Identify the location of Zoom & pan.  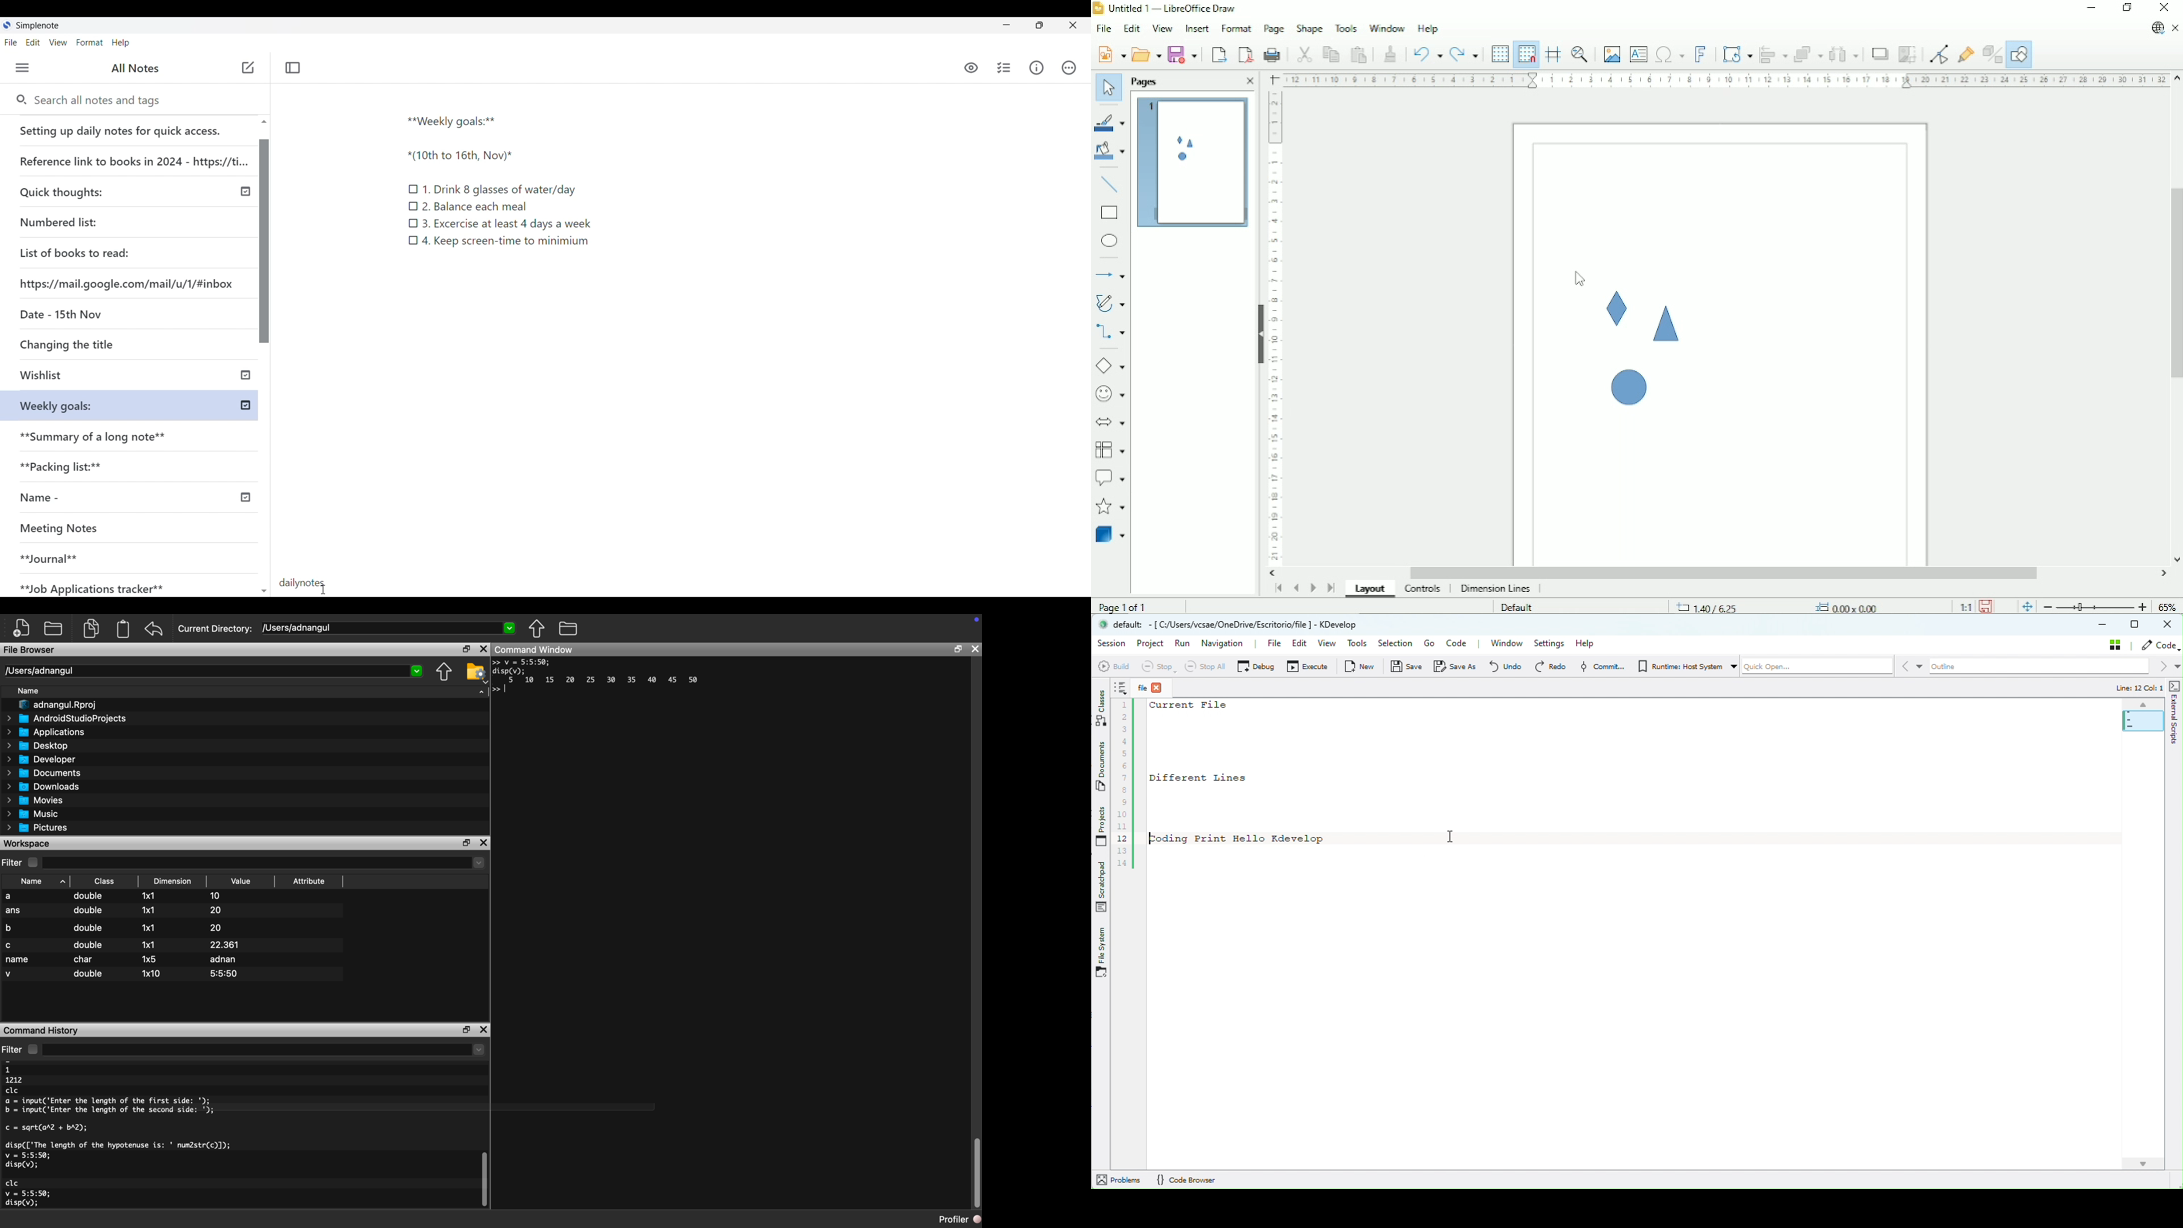
(1579, 54).